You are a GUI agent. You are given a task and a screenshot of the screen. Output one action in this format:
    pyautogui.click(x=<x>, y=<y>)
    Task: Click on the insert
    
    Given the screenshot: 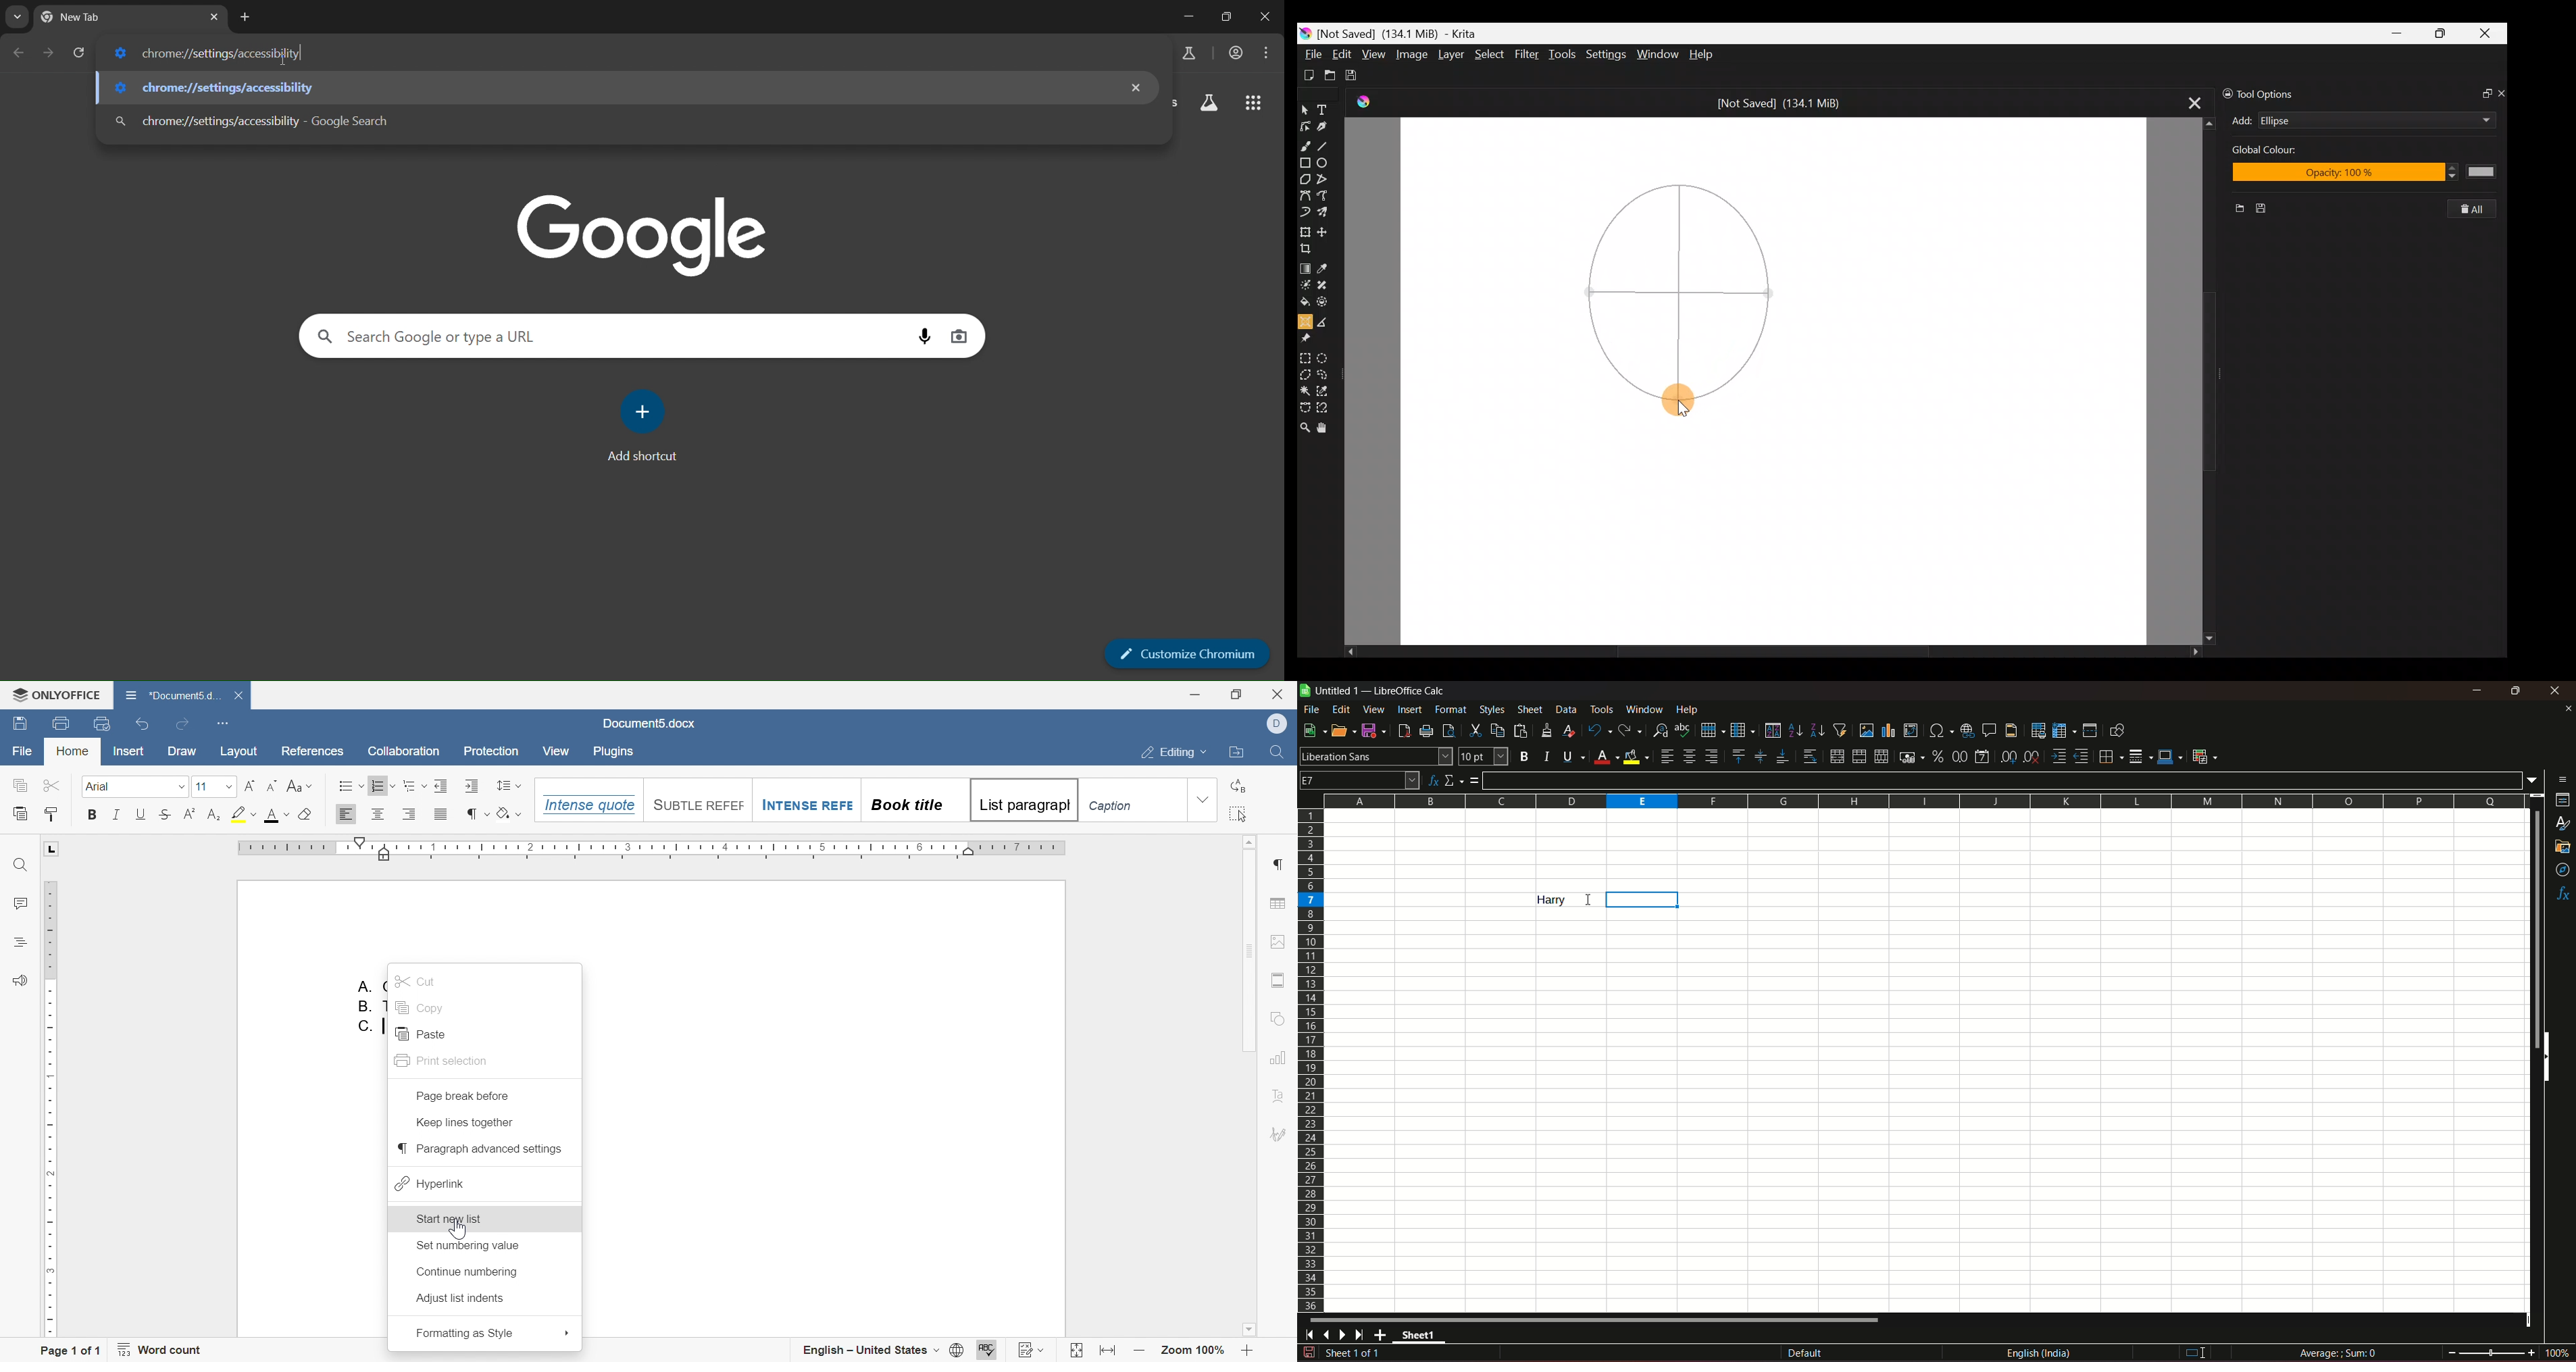 What is the action you would take?
    pyautogui.click(x=129, y=751)
    